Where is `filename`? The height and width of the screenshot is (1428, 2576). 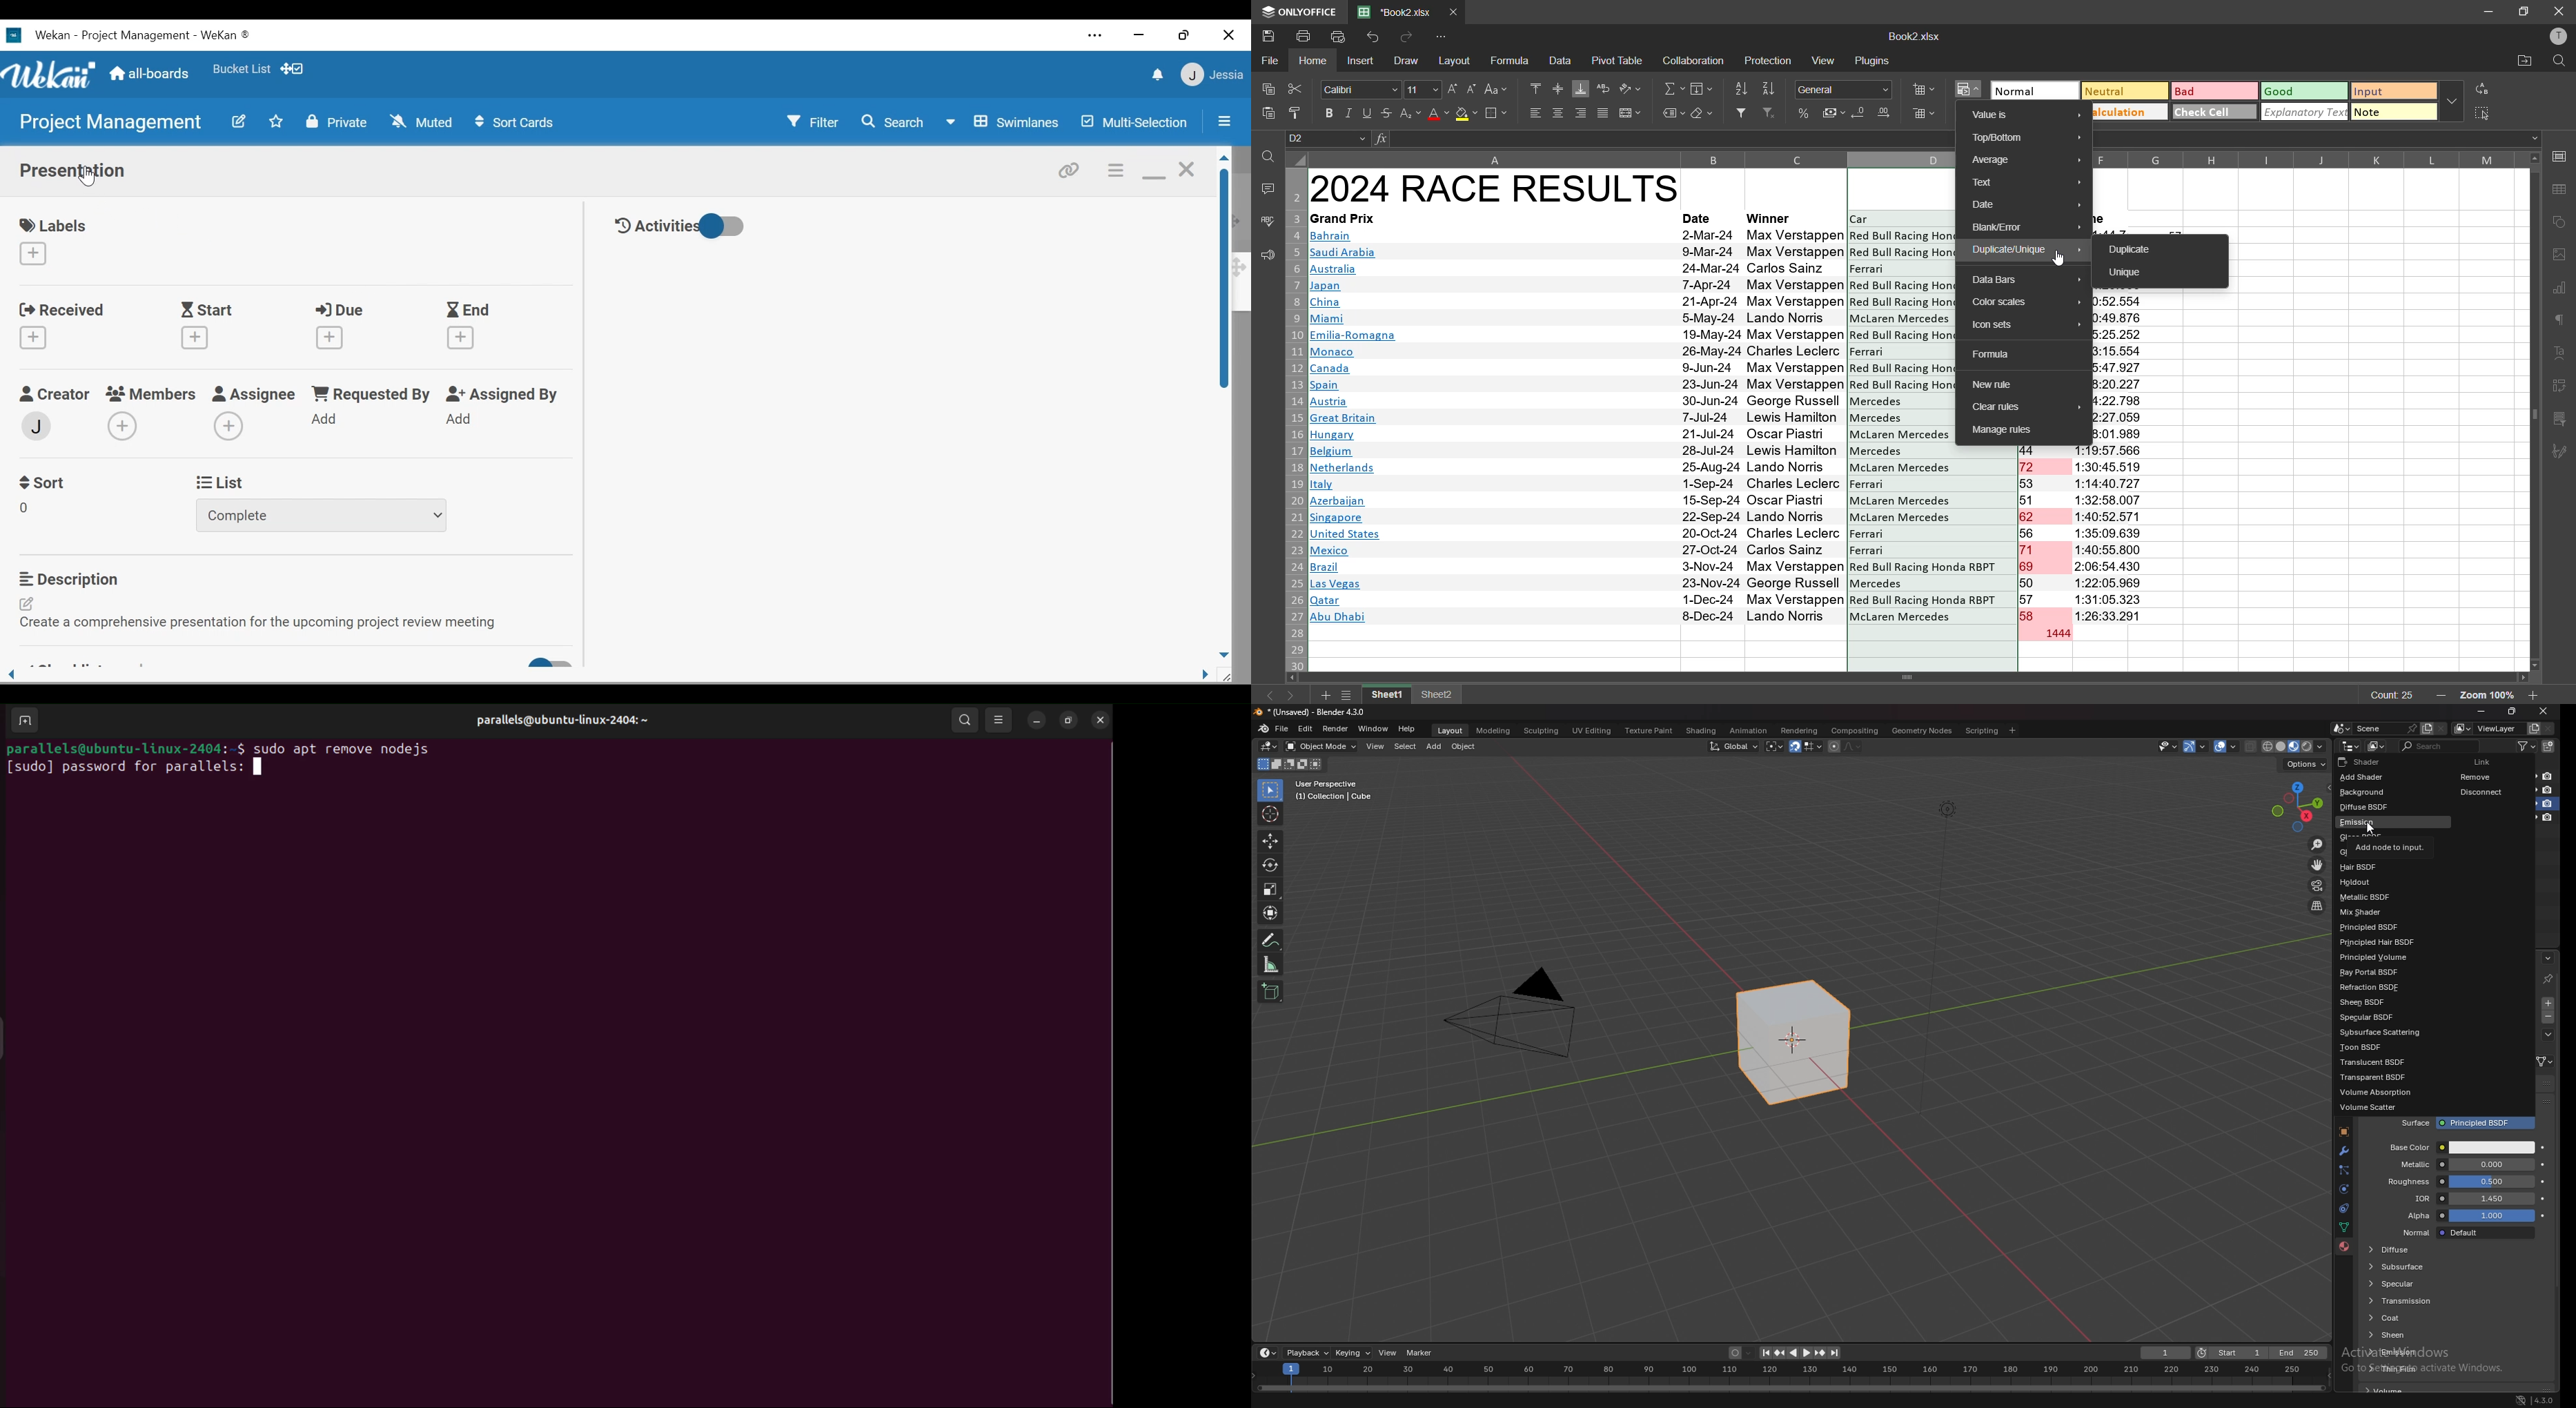
filename is located at coordinates (1399, 10).